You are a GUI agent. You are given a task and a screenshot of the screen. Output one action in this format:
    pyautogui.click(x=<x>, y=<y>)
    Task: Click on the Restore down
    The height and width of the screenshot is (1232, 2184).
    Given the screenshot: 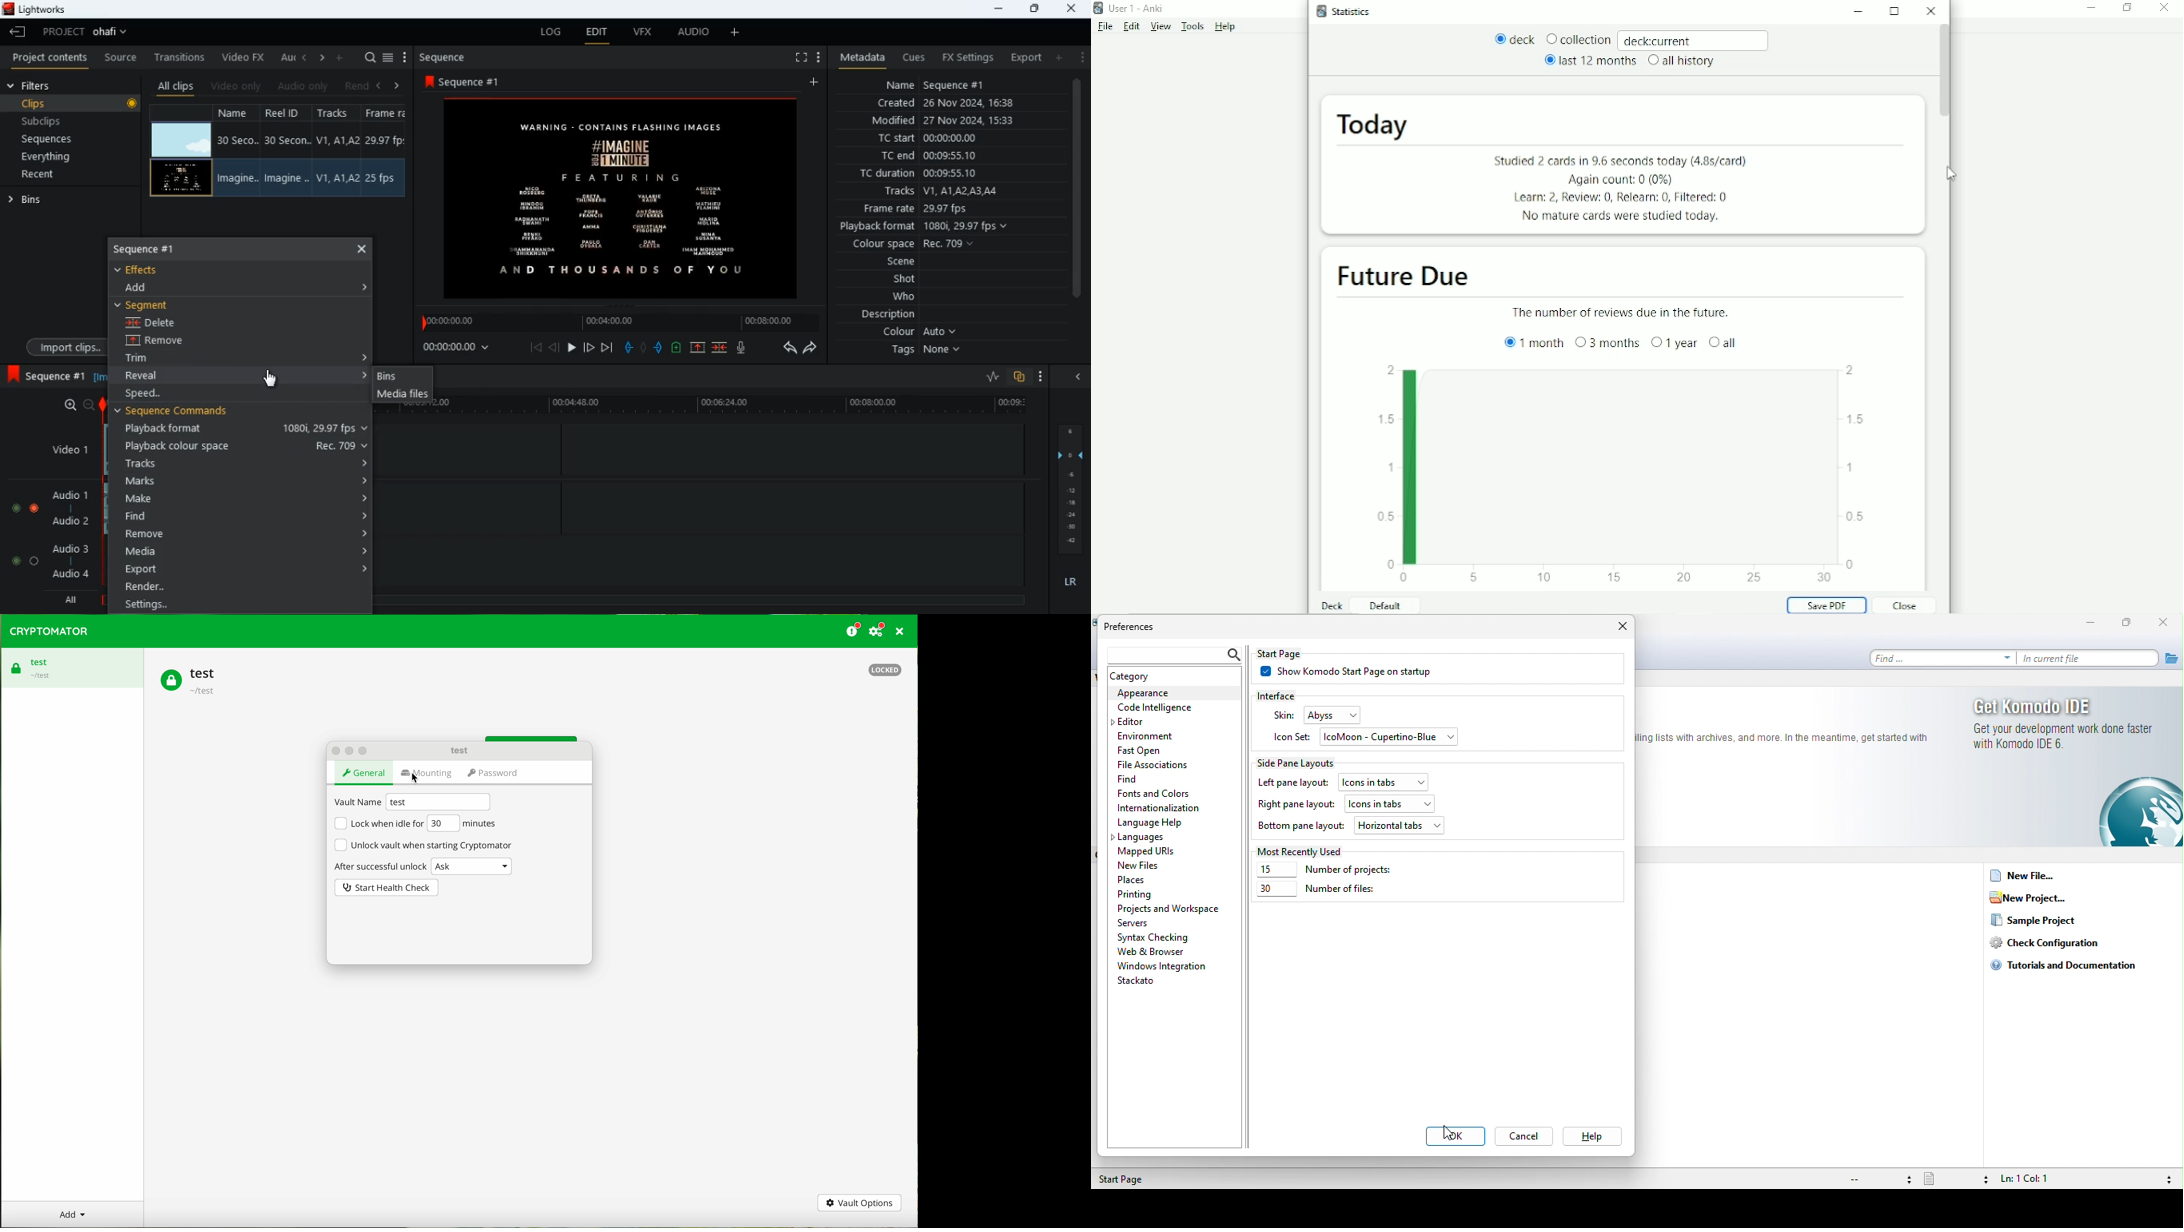 What is the action you would take?
    pyautogui.click(x=2128, y=8)
    